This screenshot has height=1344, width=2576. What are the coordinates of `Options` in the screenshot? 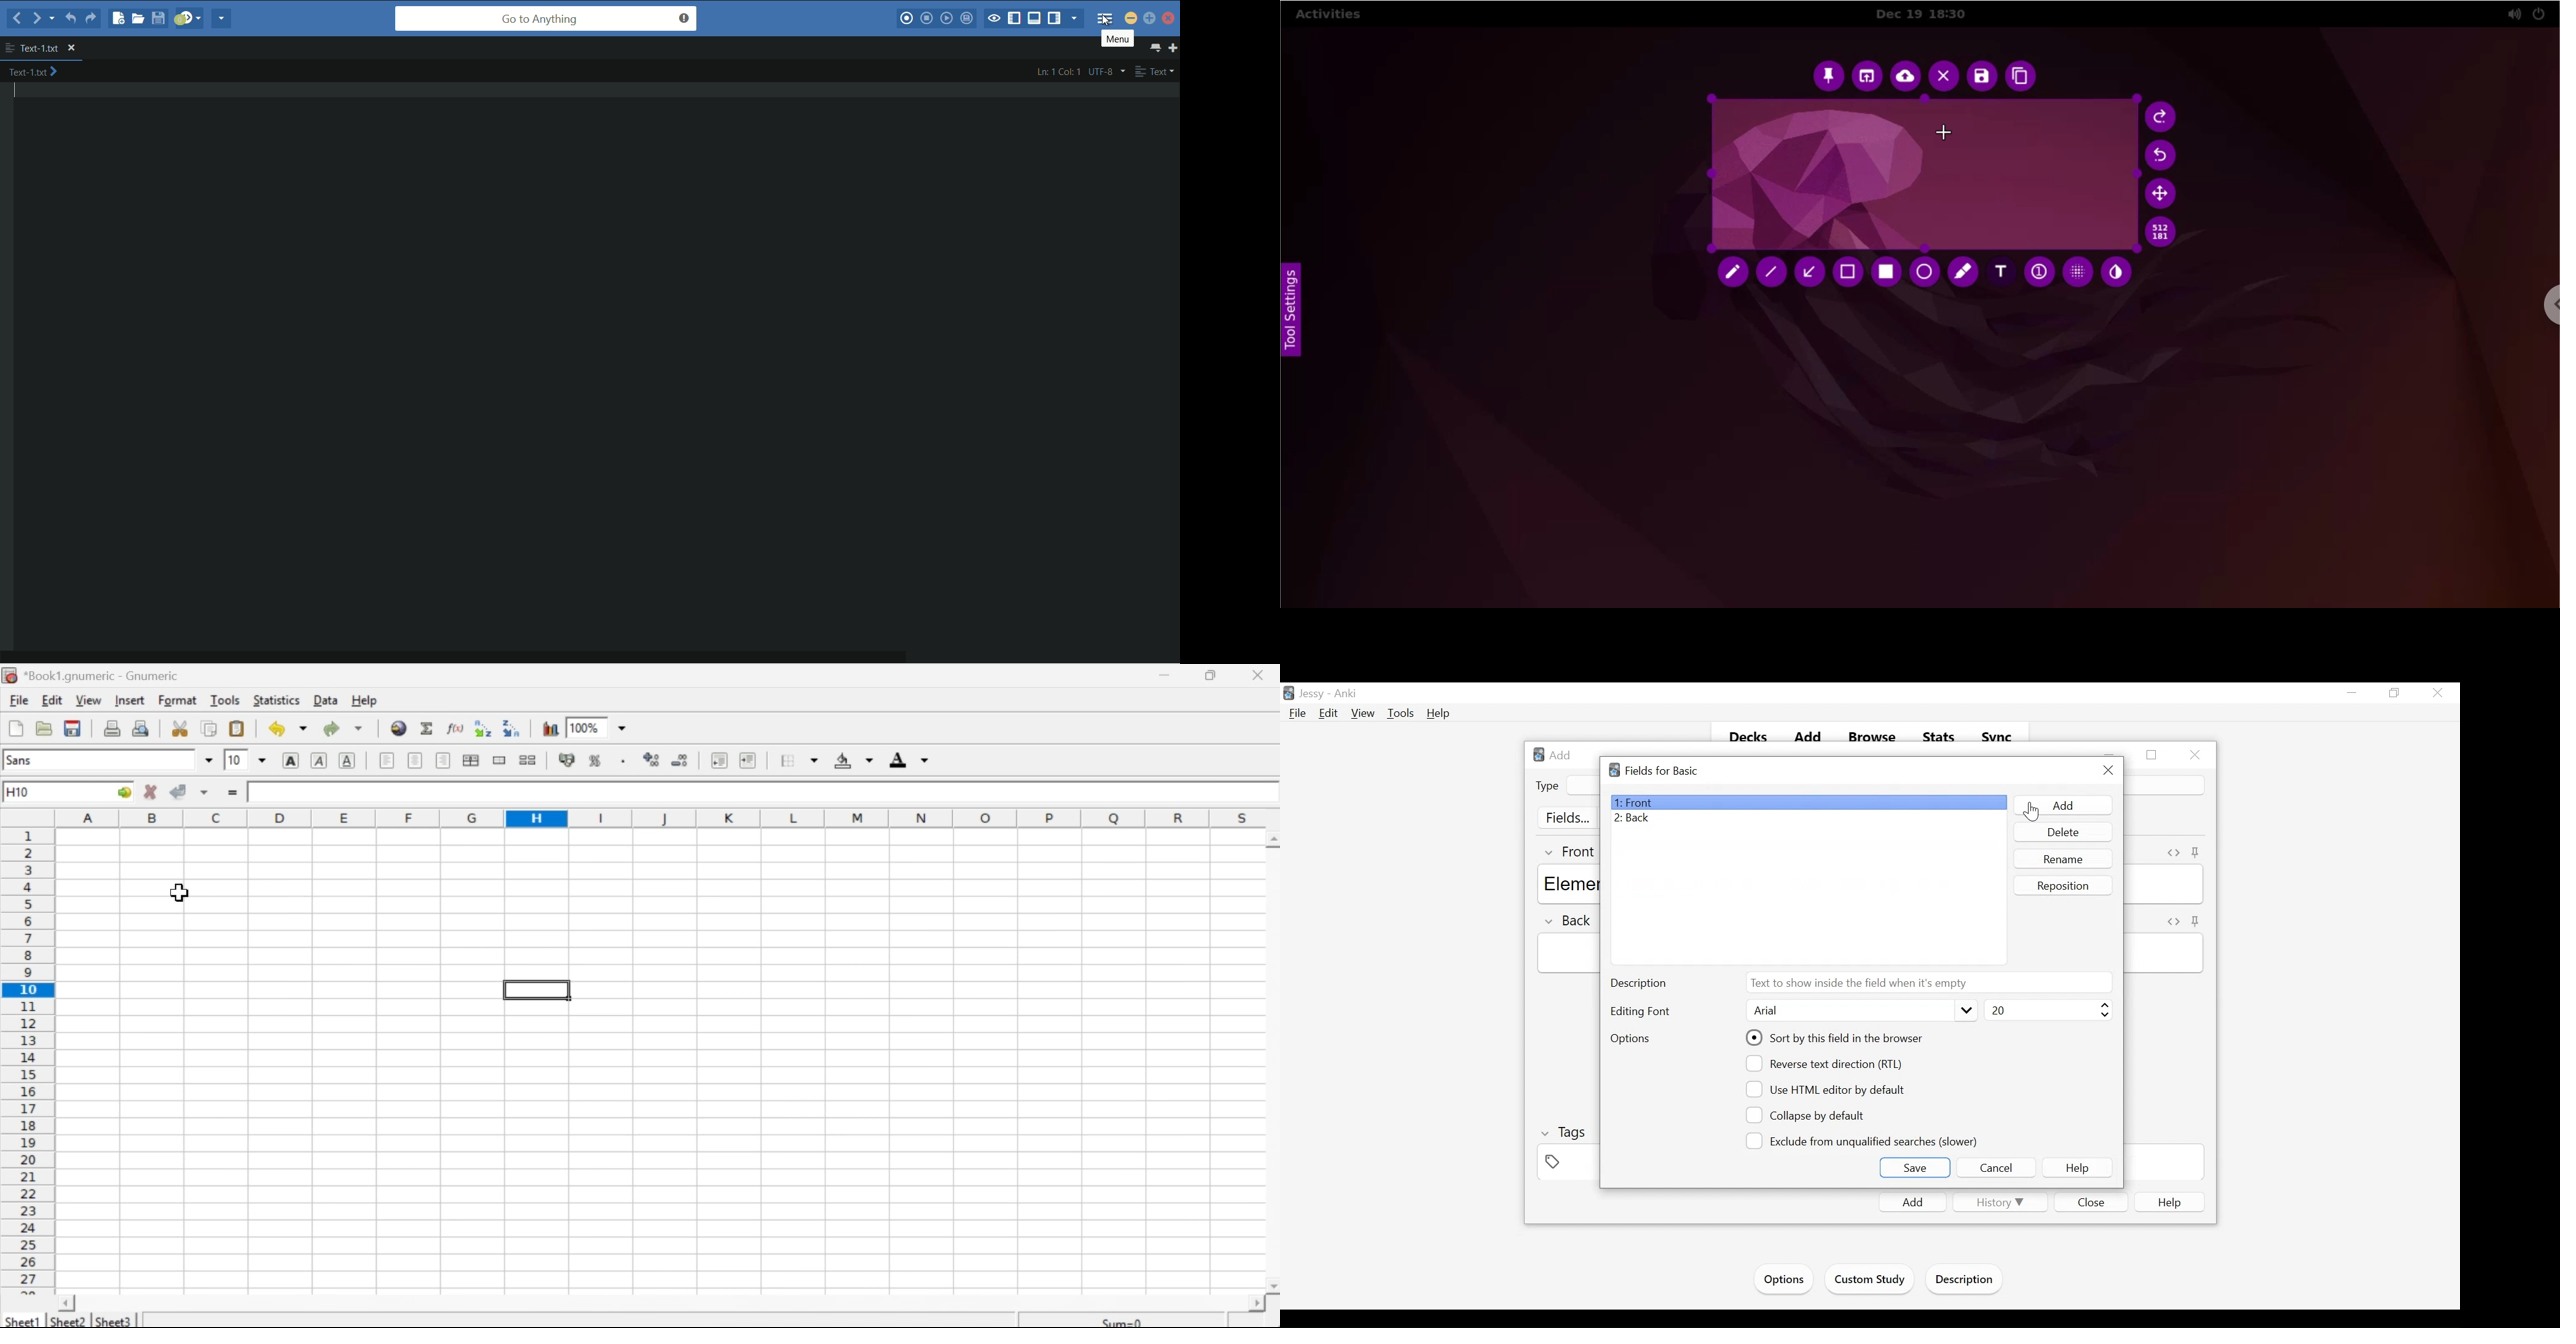 It's located at (1782, 1279).